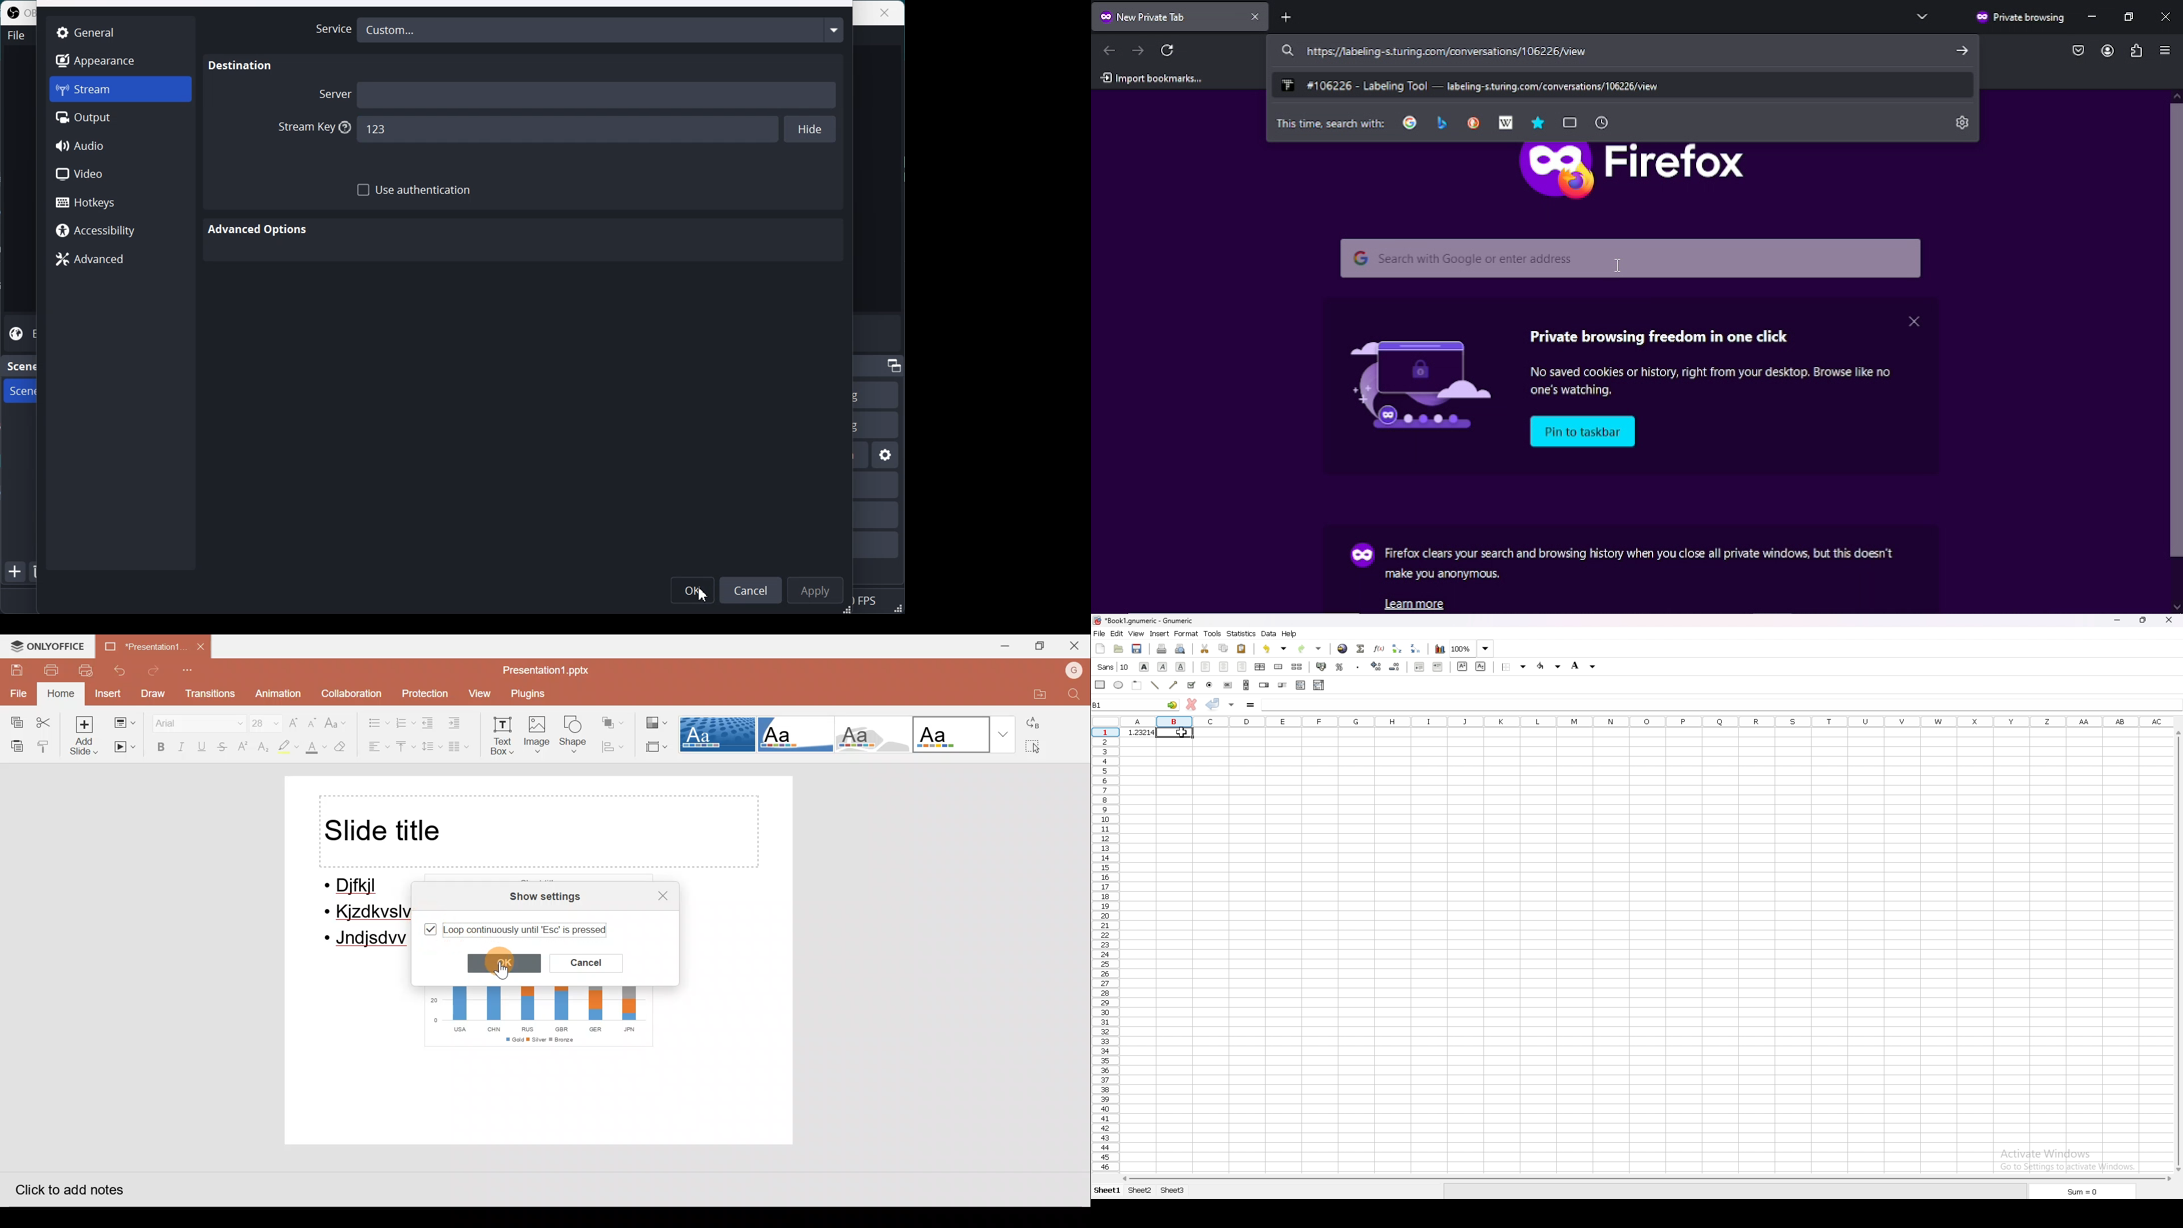  Describe the element at coordinates (870, 736) in the screenshot. I see `Turtle` at that location.